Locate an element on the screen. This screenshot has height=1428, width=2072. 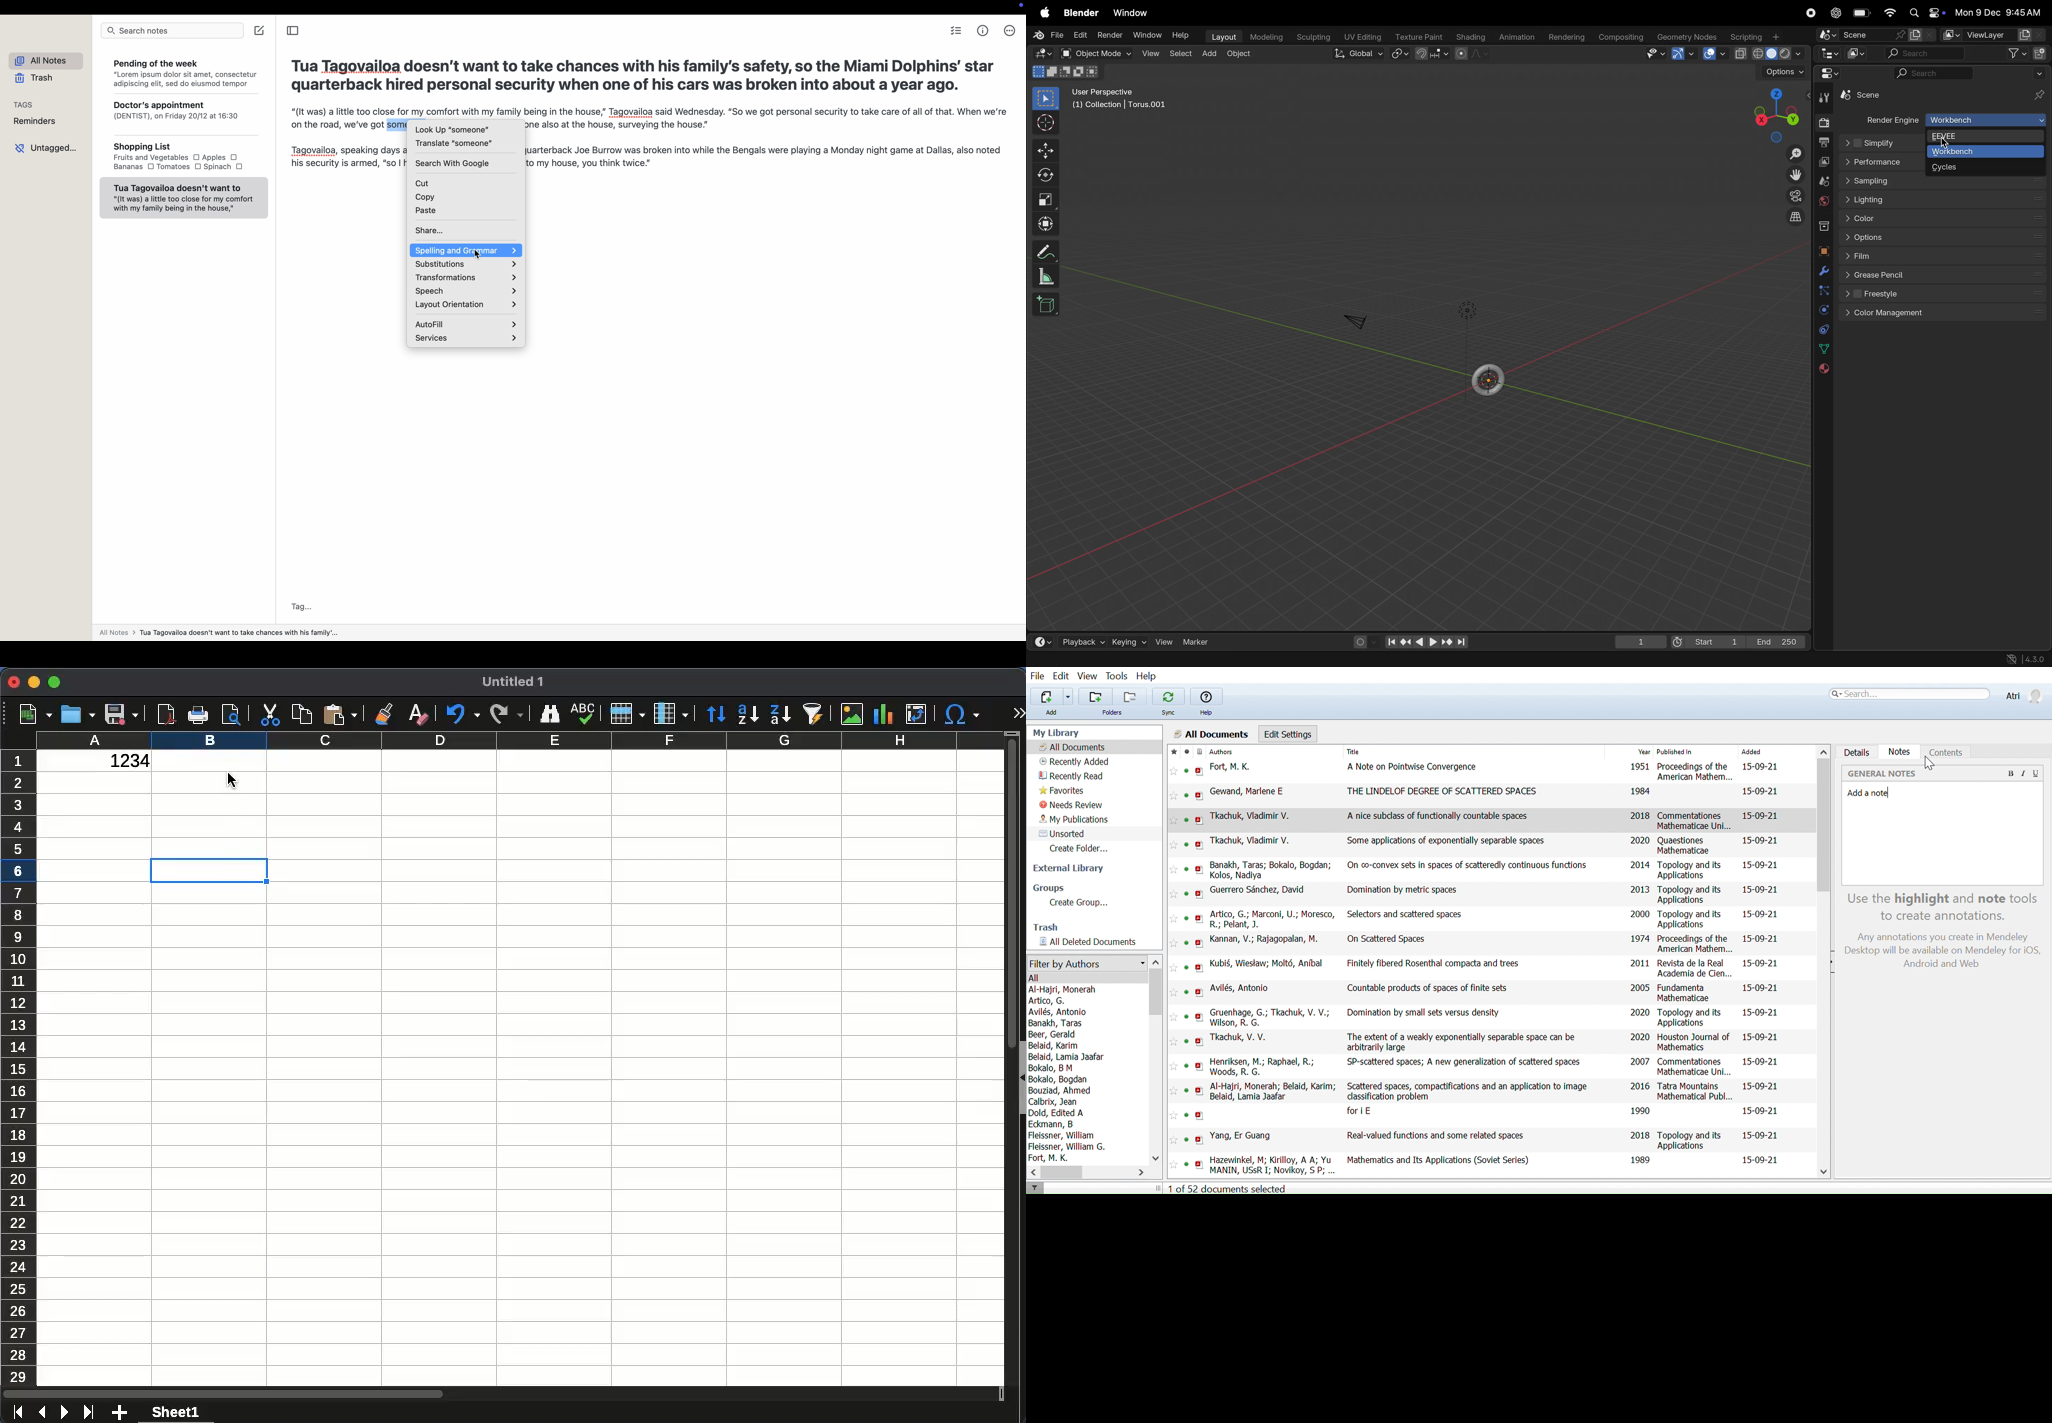
Add this reference to favorites is located at coordinates (1174, 796).